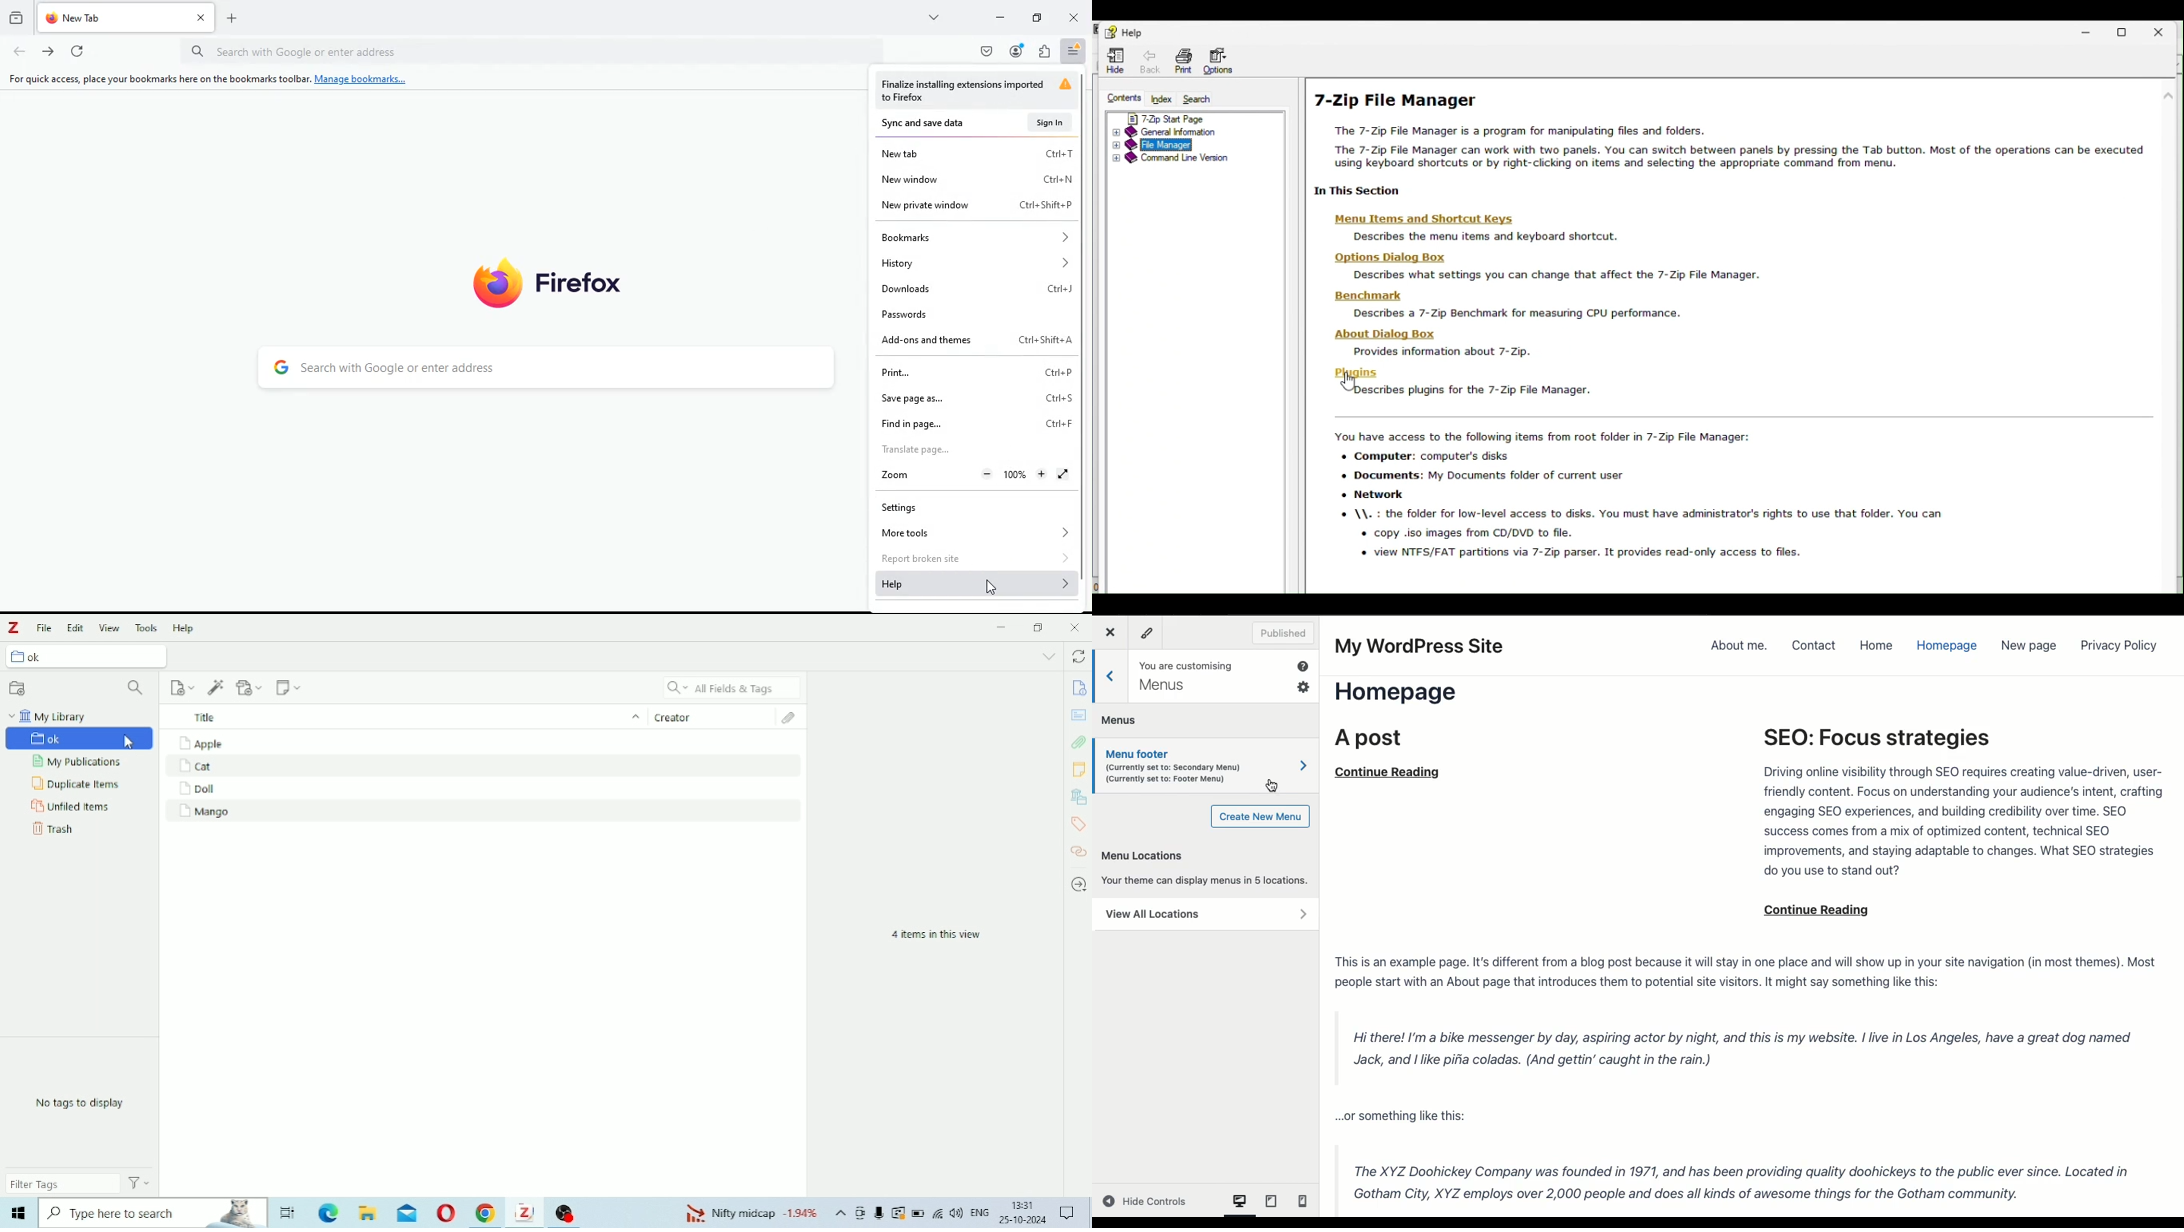 The width and height of the screenshot is (2184, 1232). I want to click on continue, so click(1821, 910).